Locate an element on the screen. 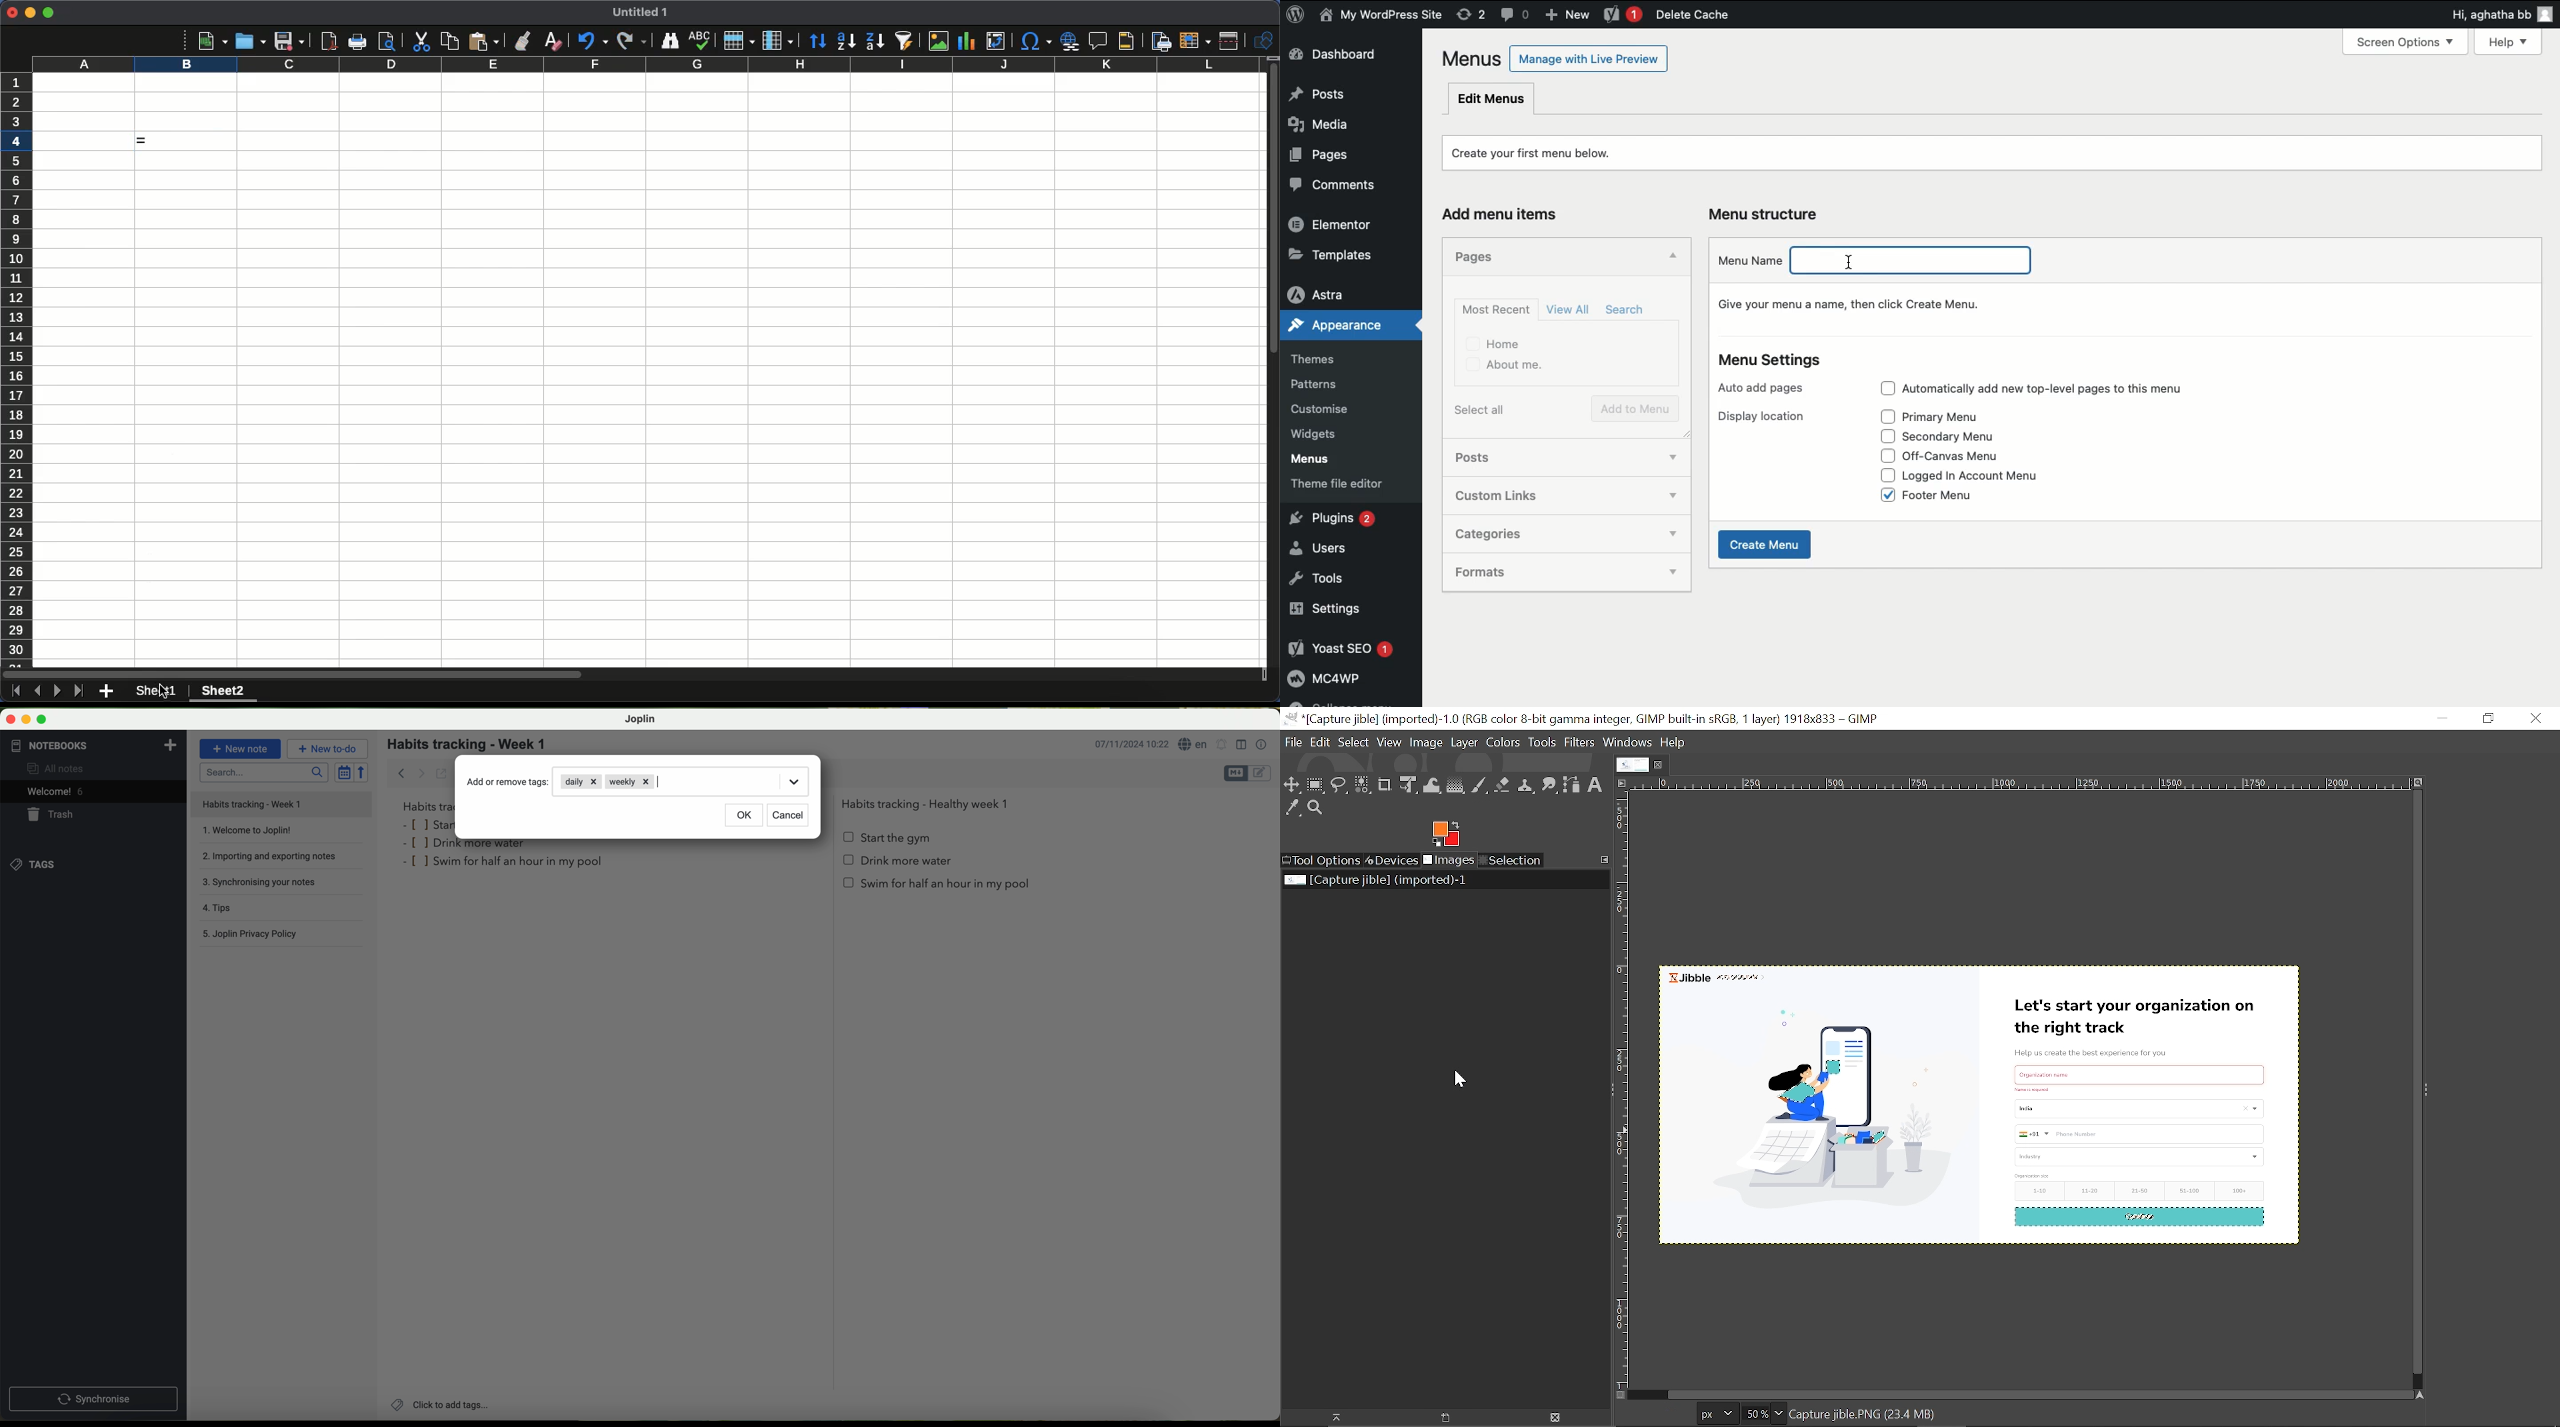  tags is located at coordinates (34, 865).